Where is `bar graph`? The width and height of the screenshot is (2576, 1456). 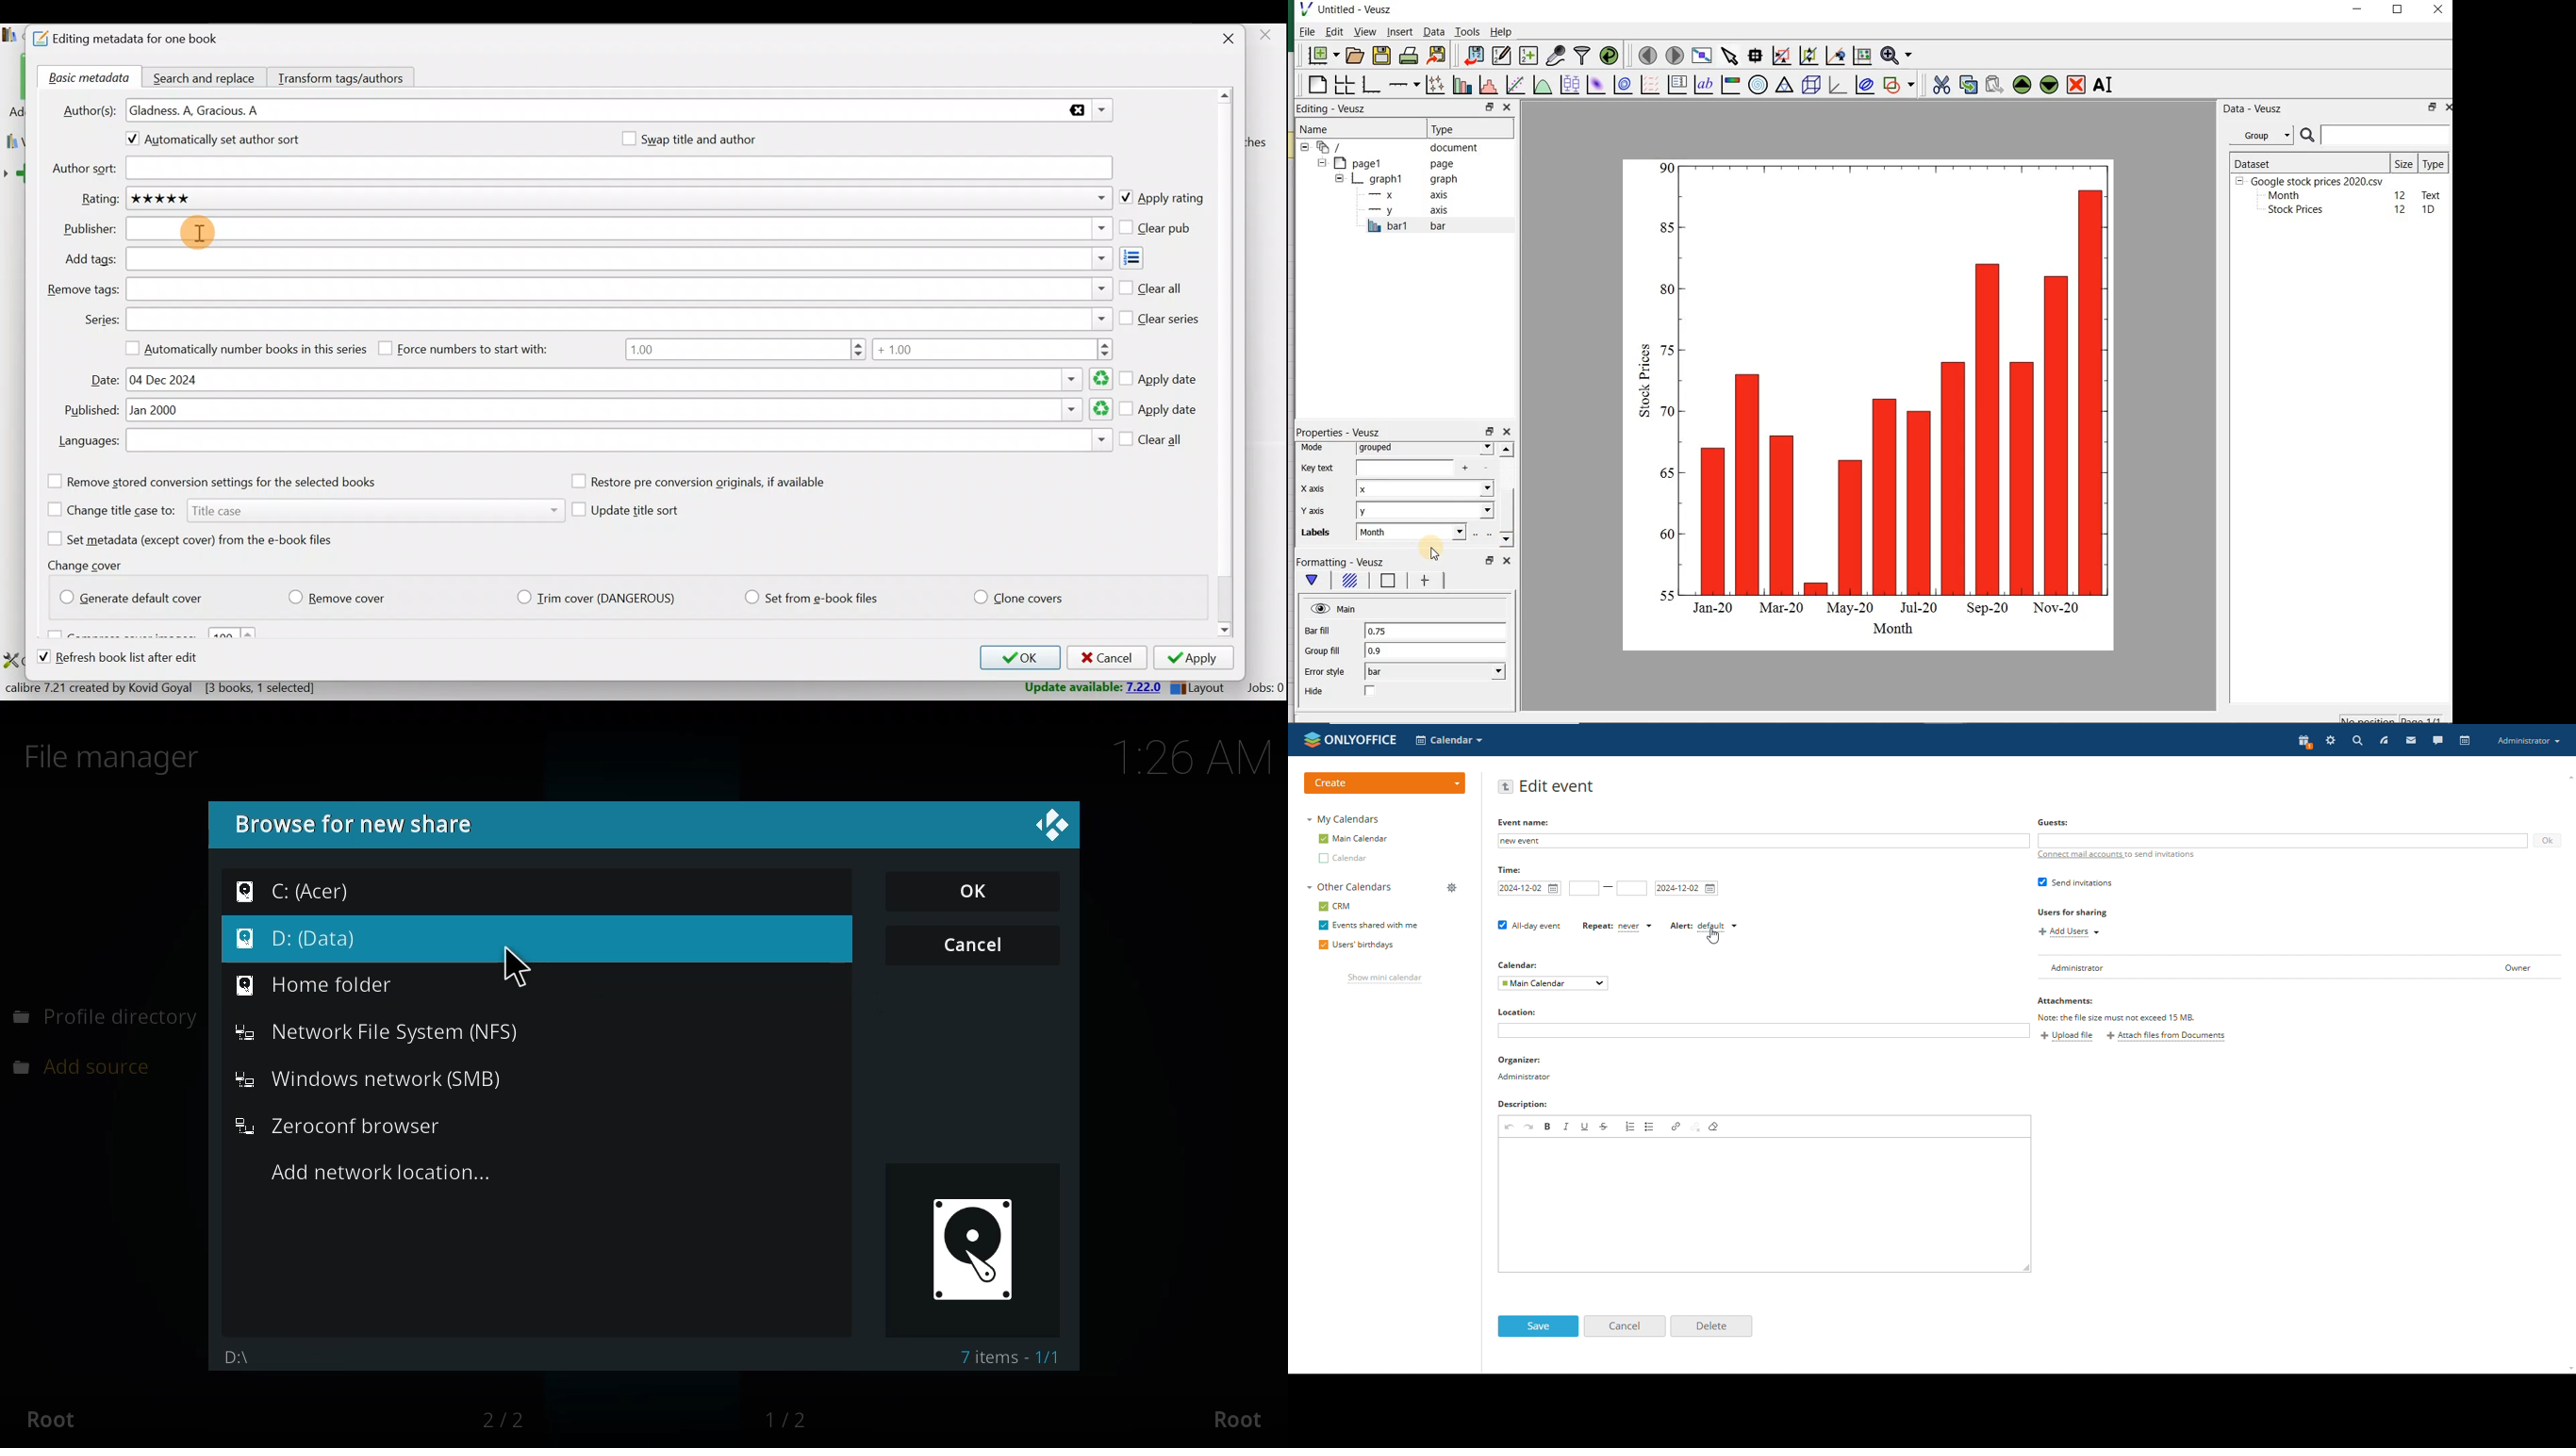 bar graph is located at coordinates (1878, 402).